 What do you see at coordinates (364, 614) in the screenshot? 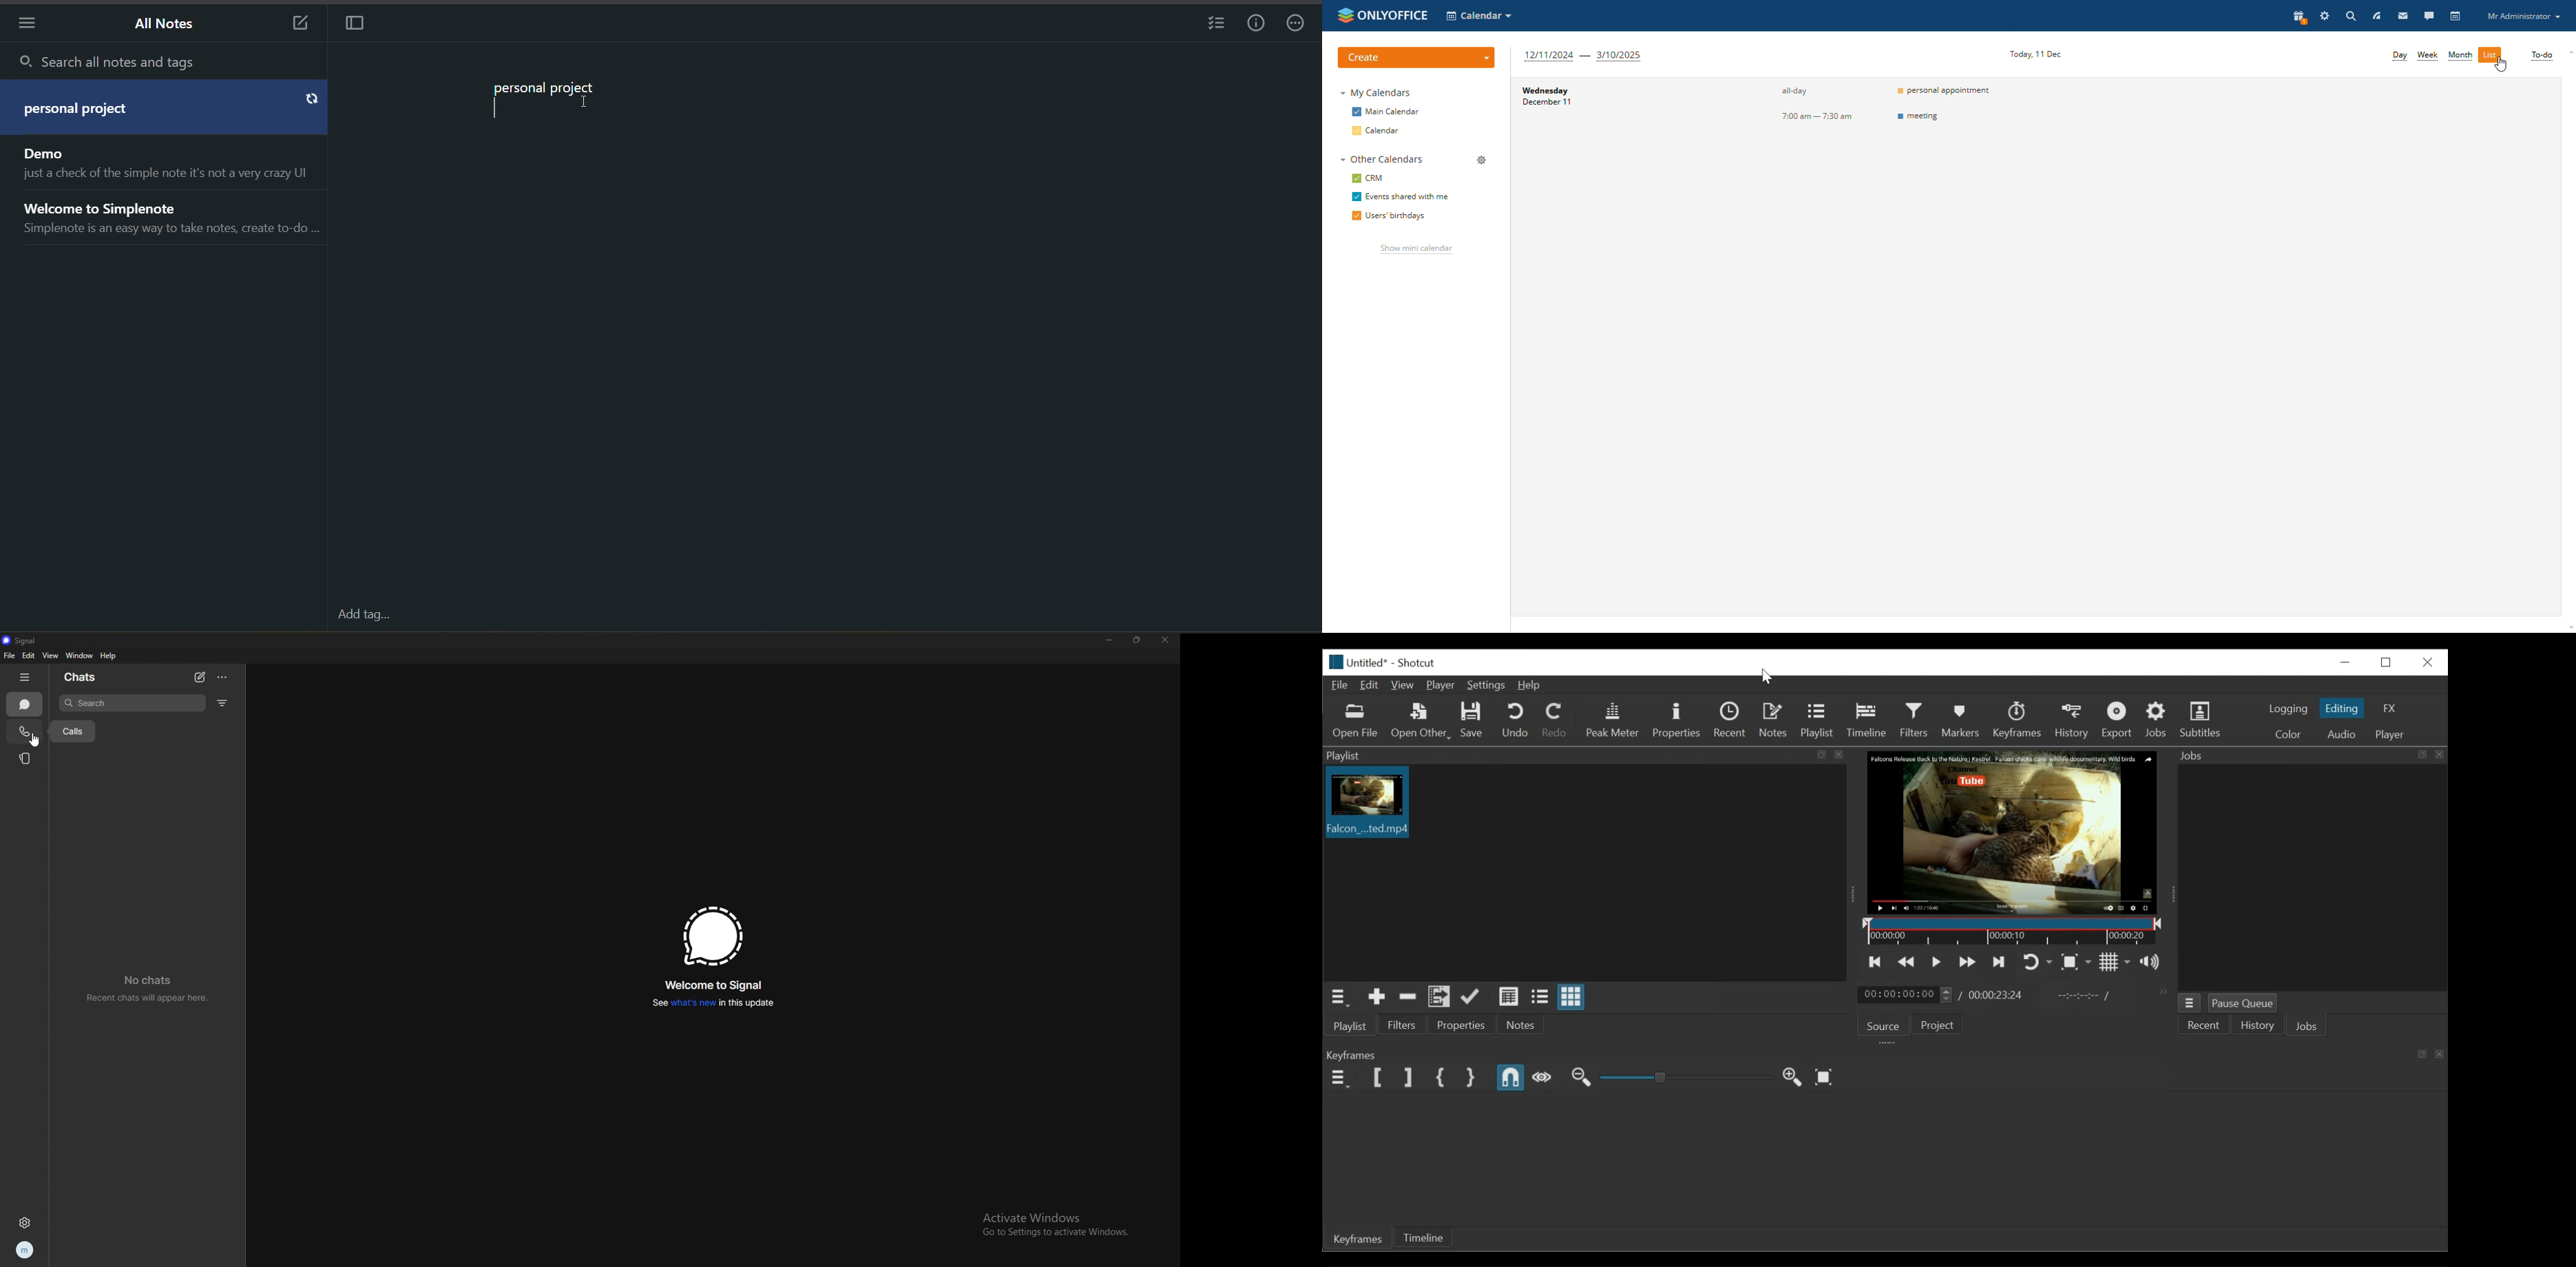
I see `add tag` at bounding box center [364, 614].